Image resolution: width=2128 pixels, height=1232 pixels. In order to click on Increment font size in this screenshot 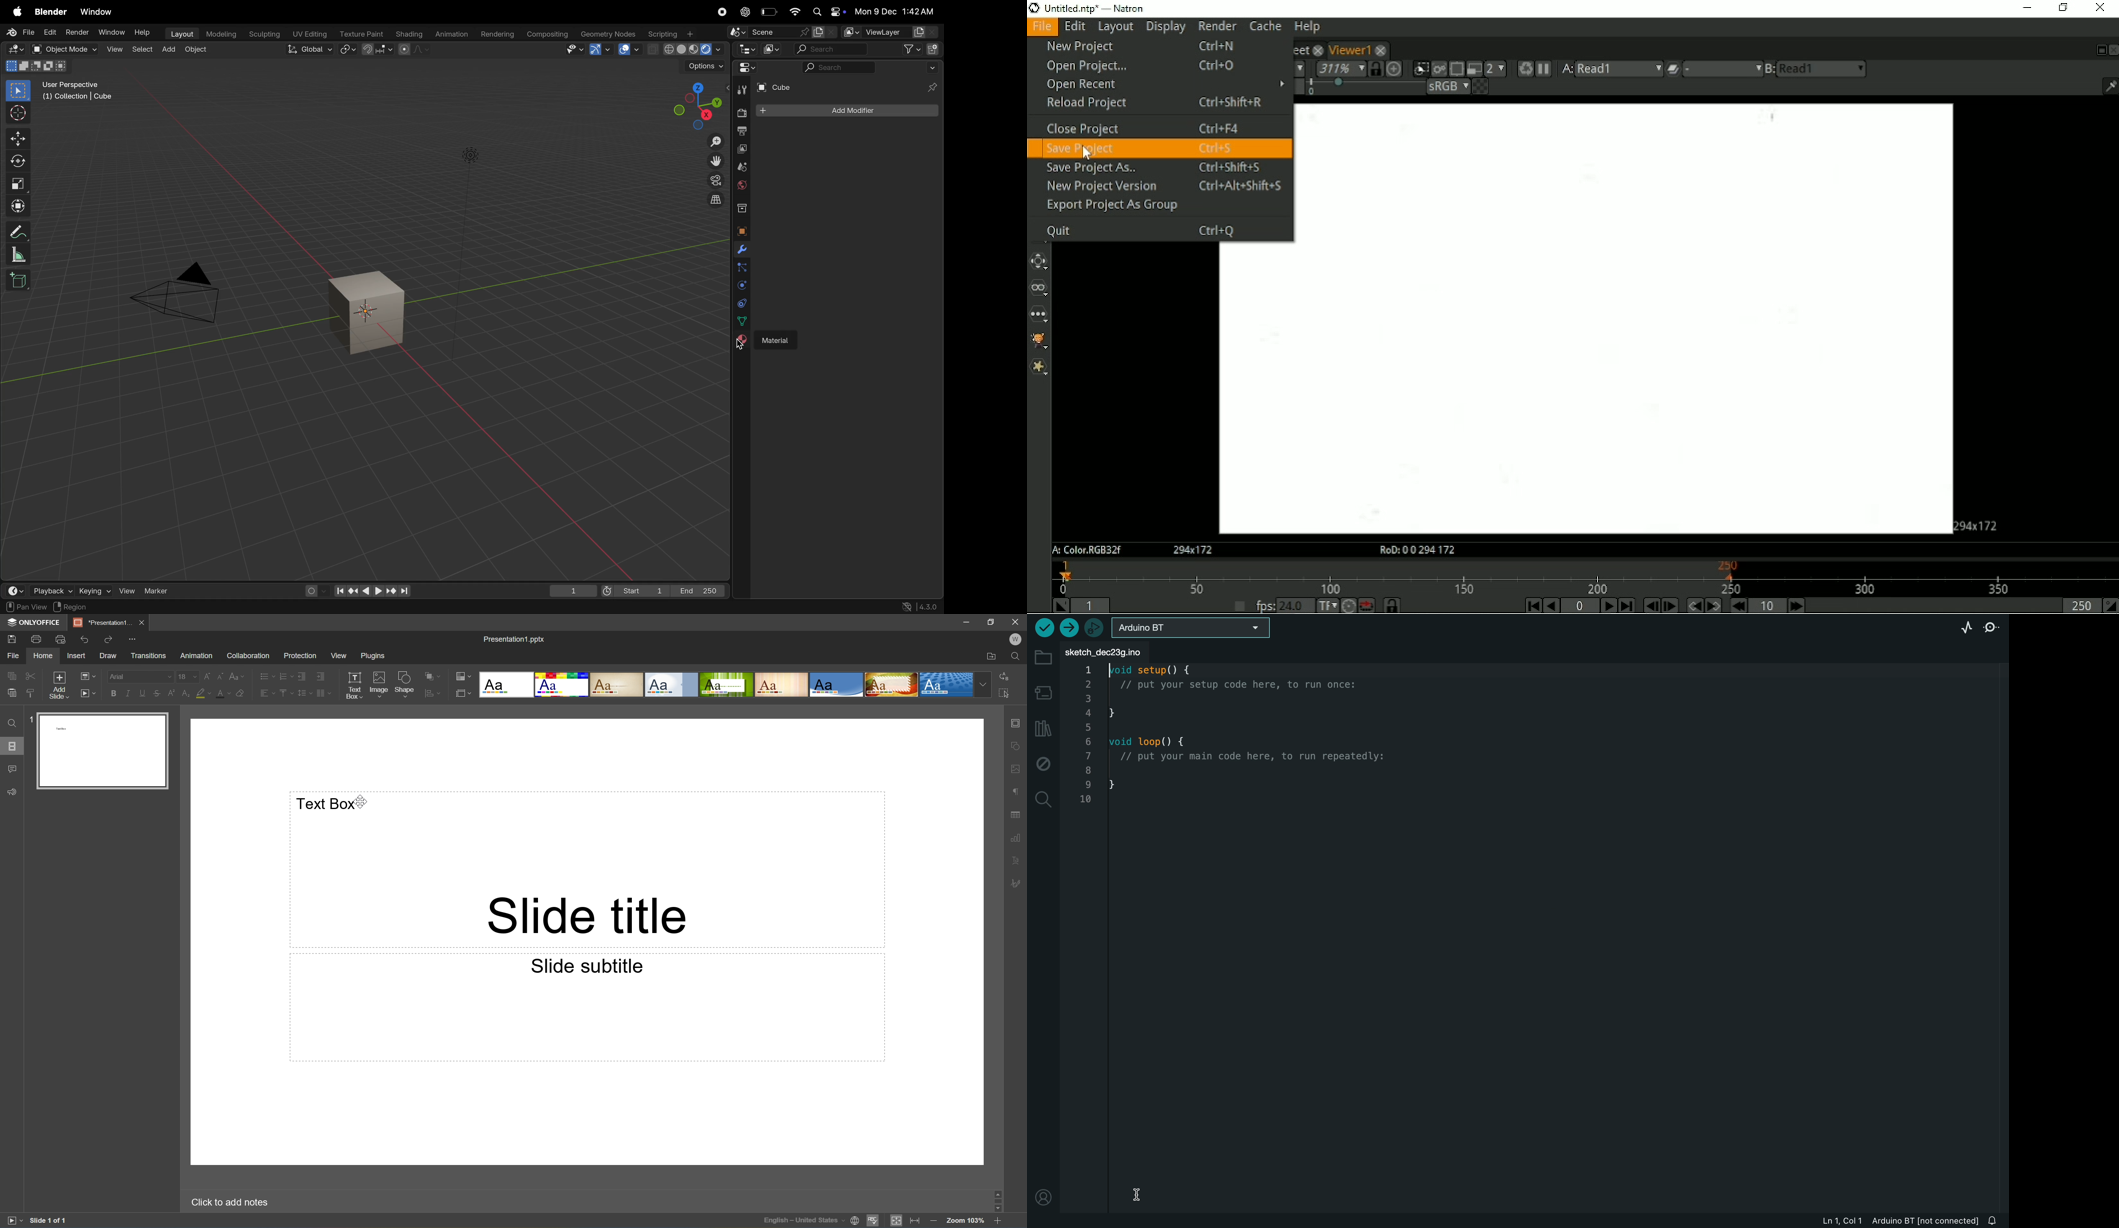, I will do `click(206, 677)`.